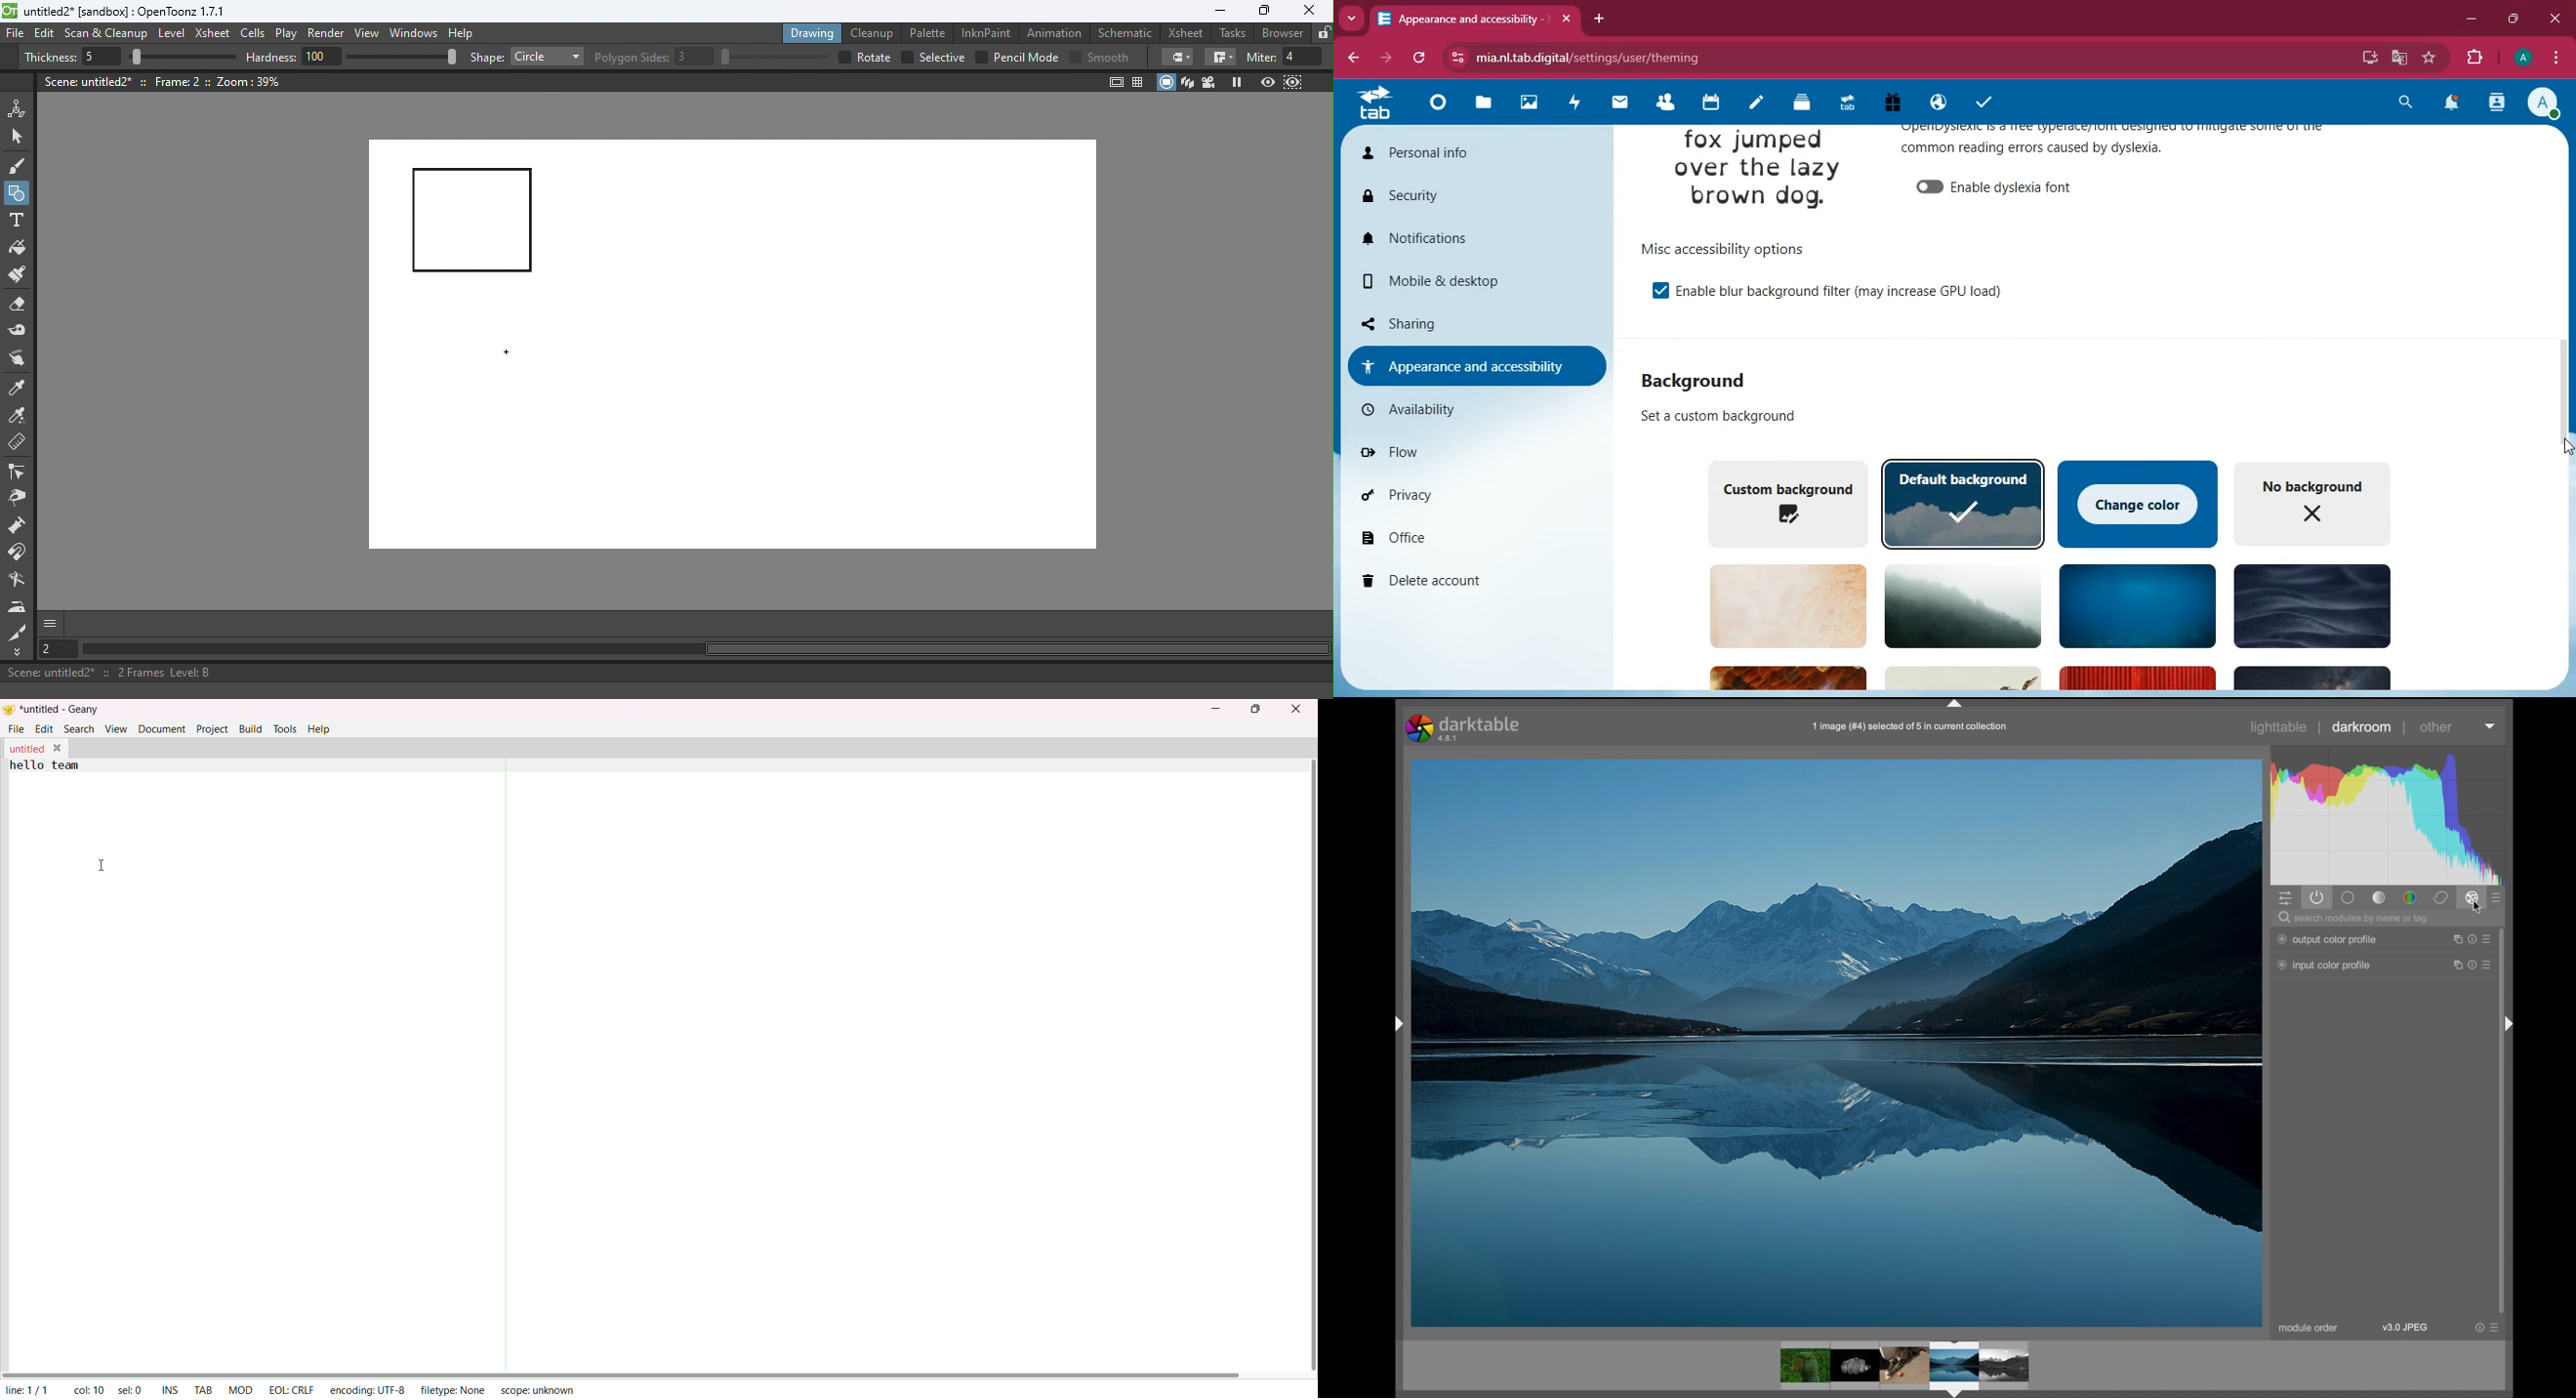  What do you see at coordinates (2308, 1328) in the screenshot?
I see `module order` at bounding box center [2308, 1328].